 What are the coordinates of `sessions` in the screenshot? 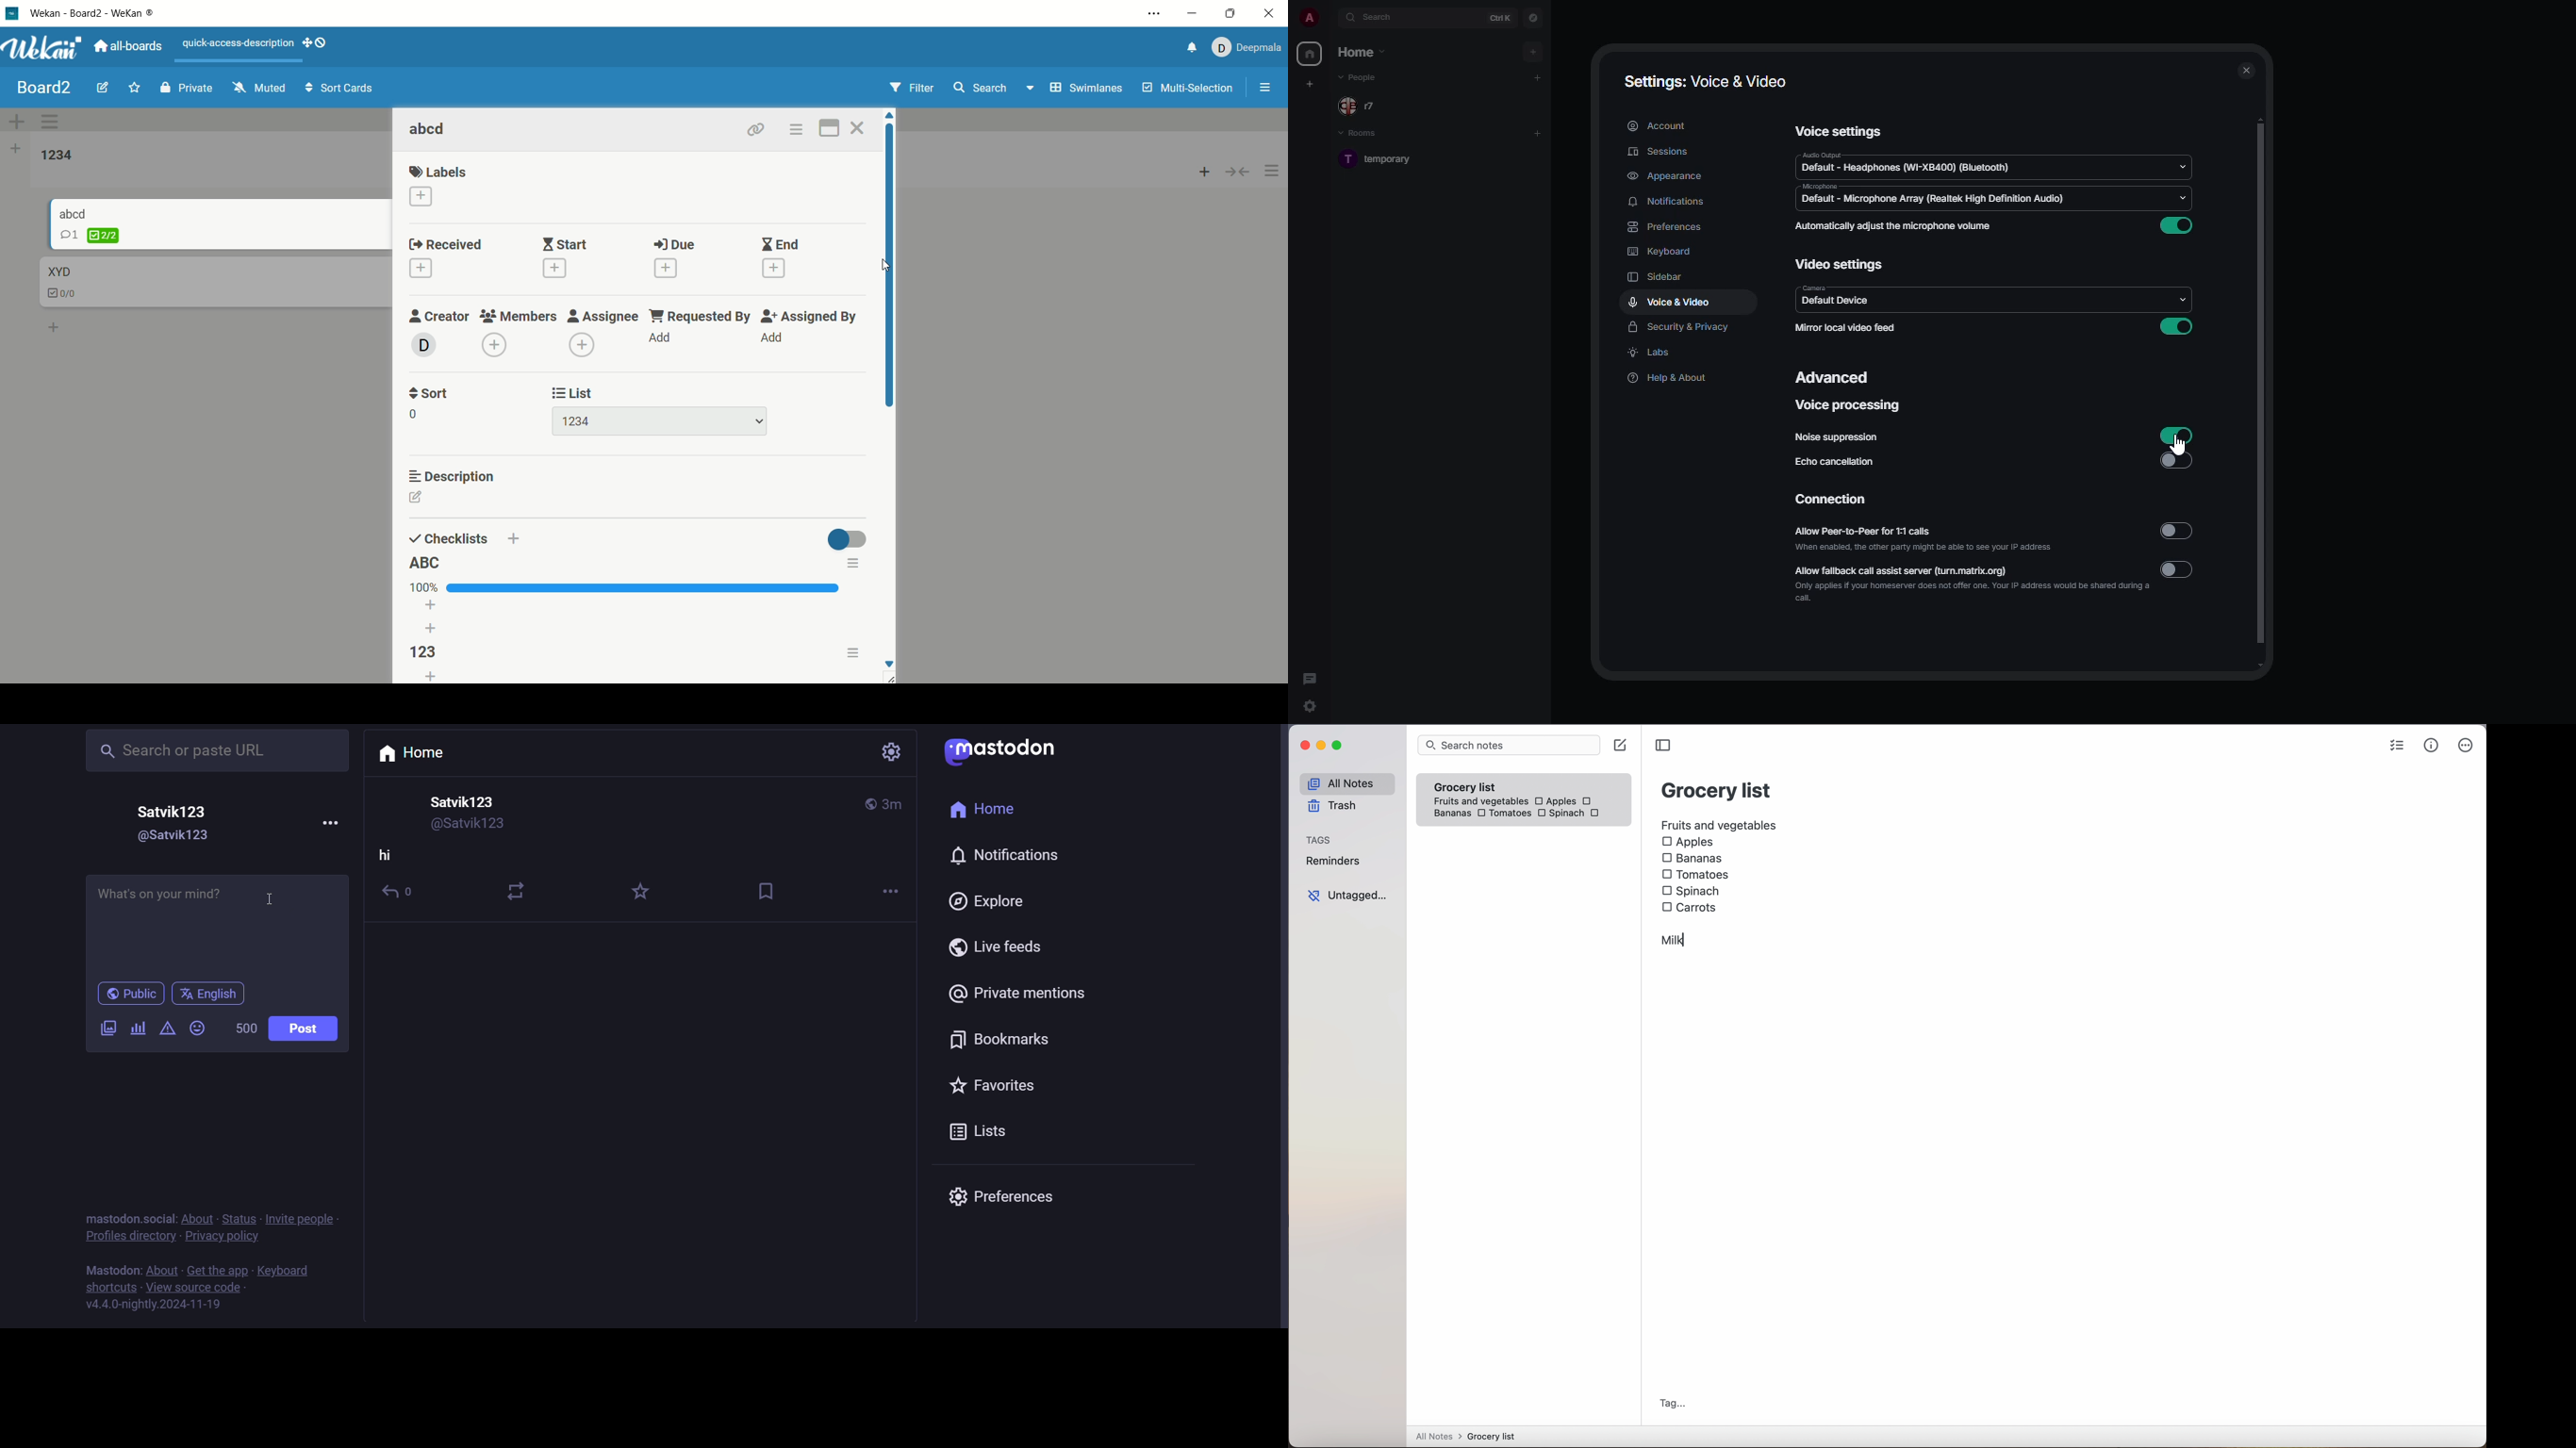 It's located at (1658, 152).